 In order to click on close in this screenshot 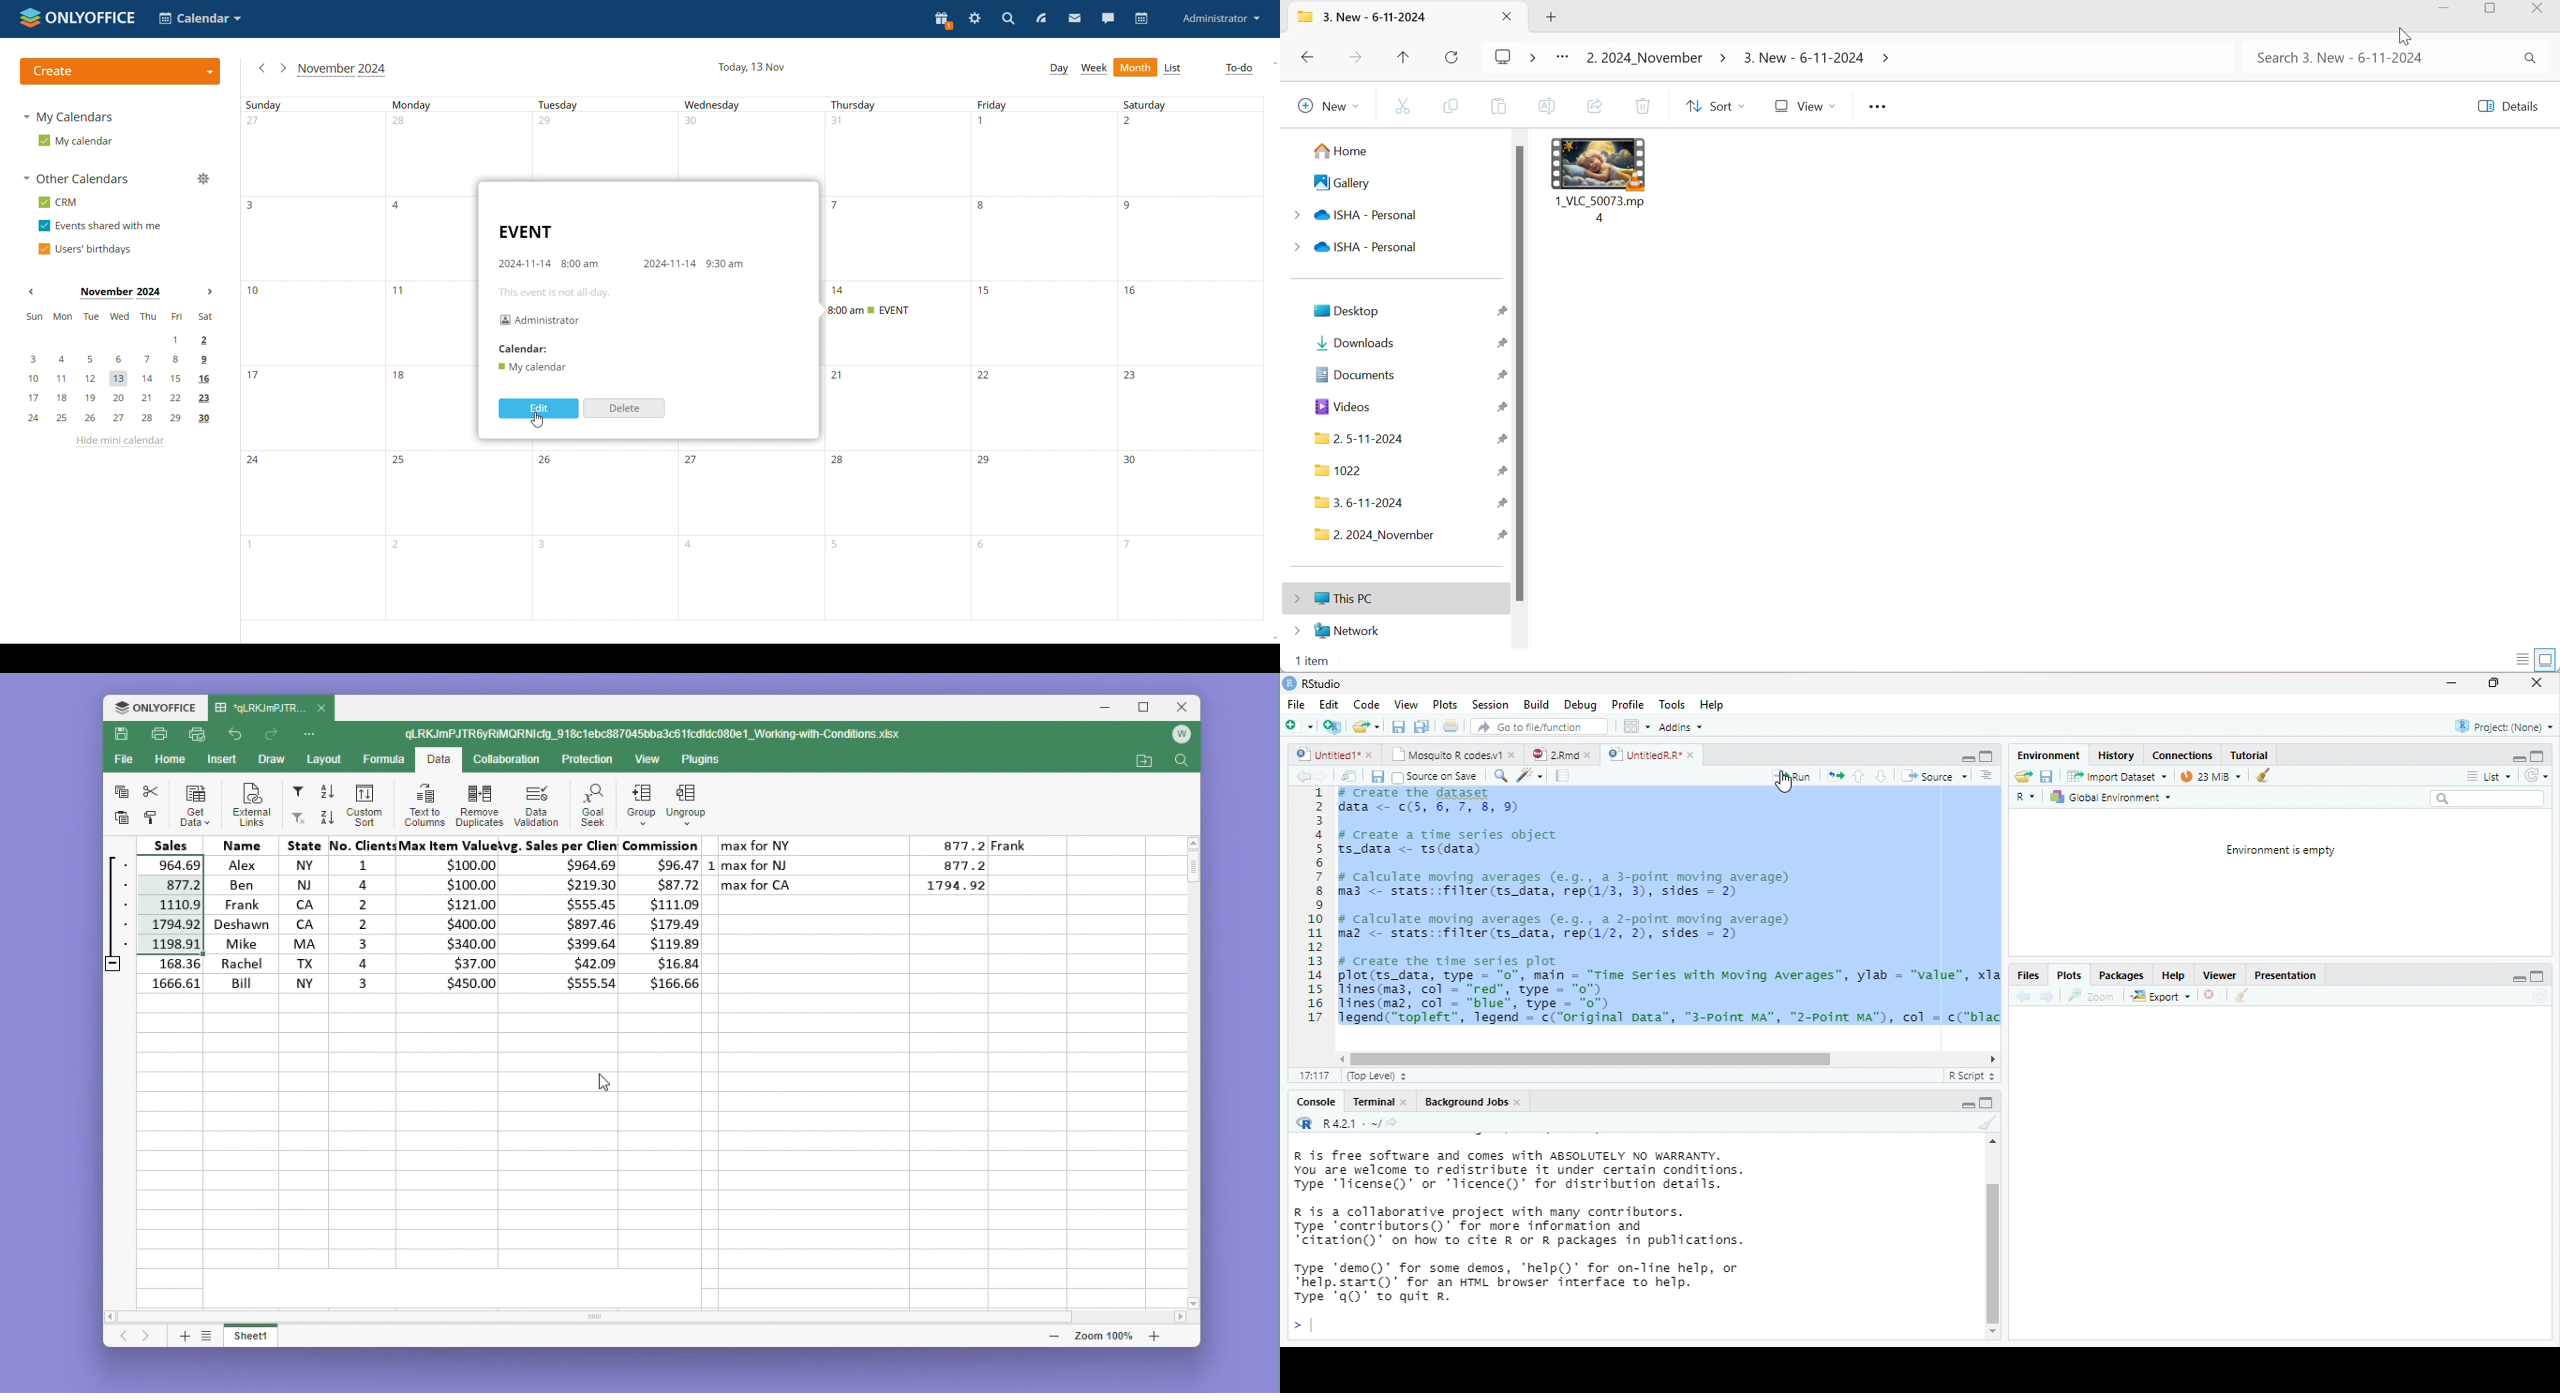, I will do `click(1514, 754)`.